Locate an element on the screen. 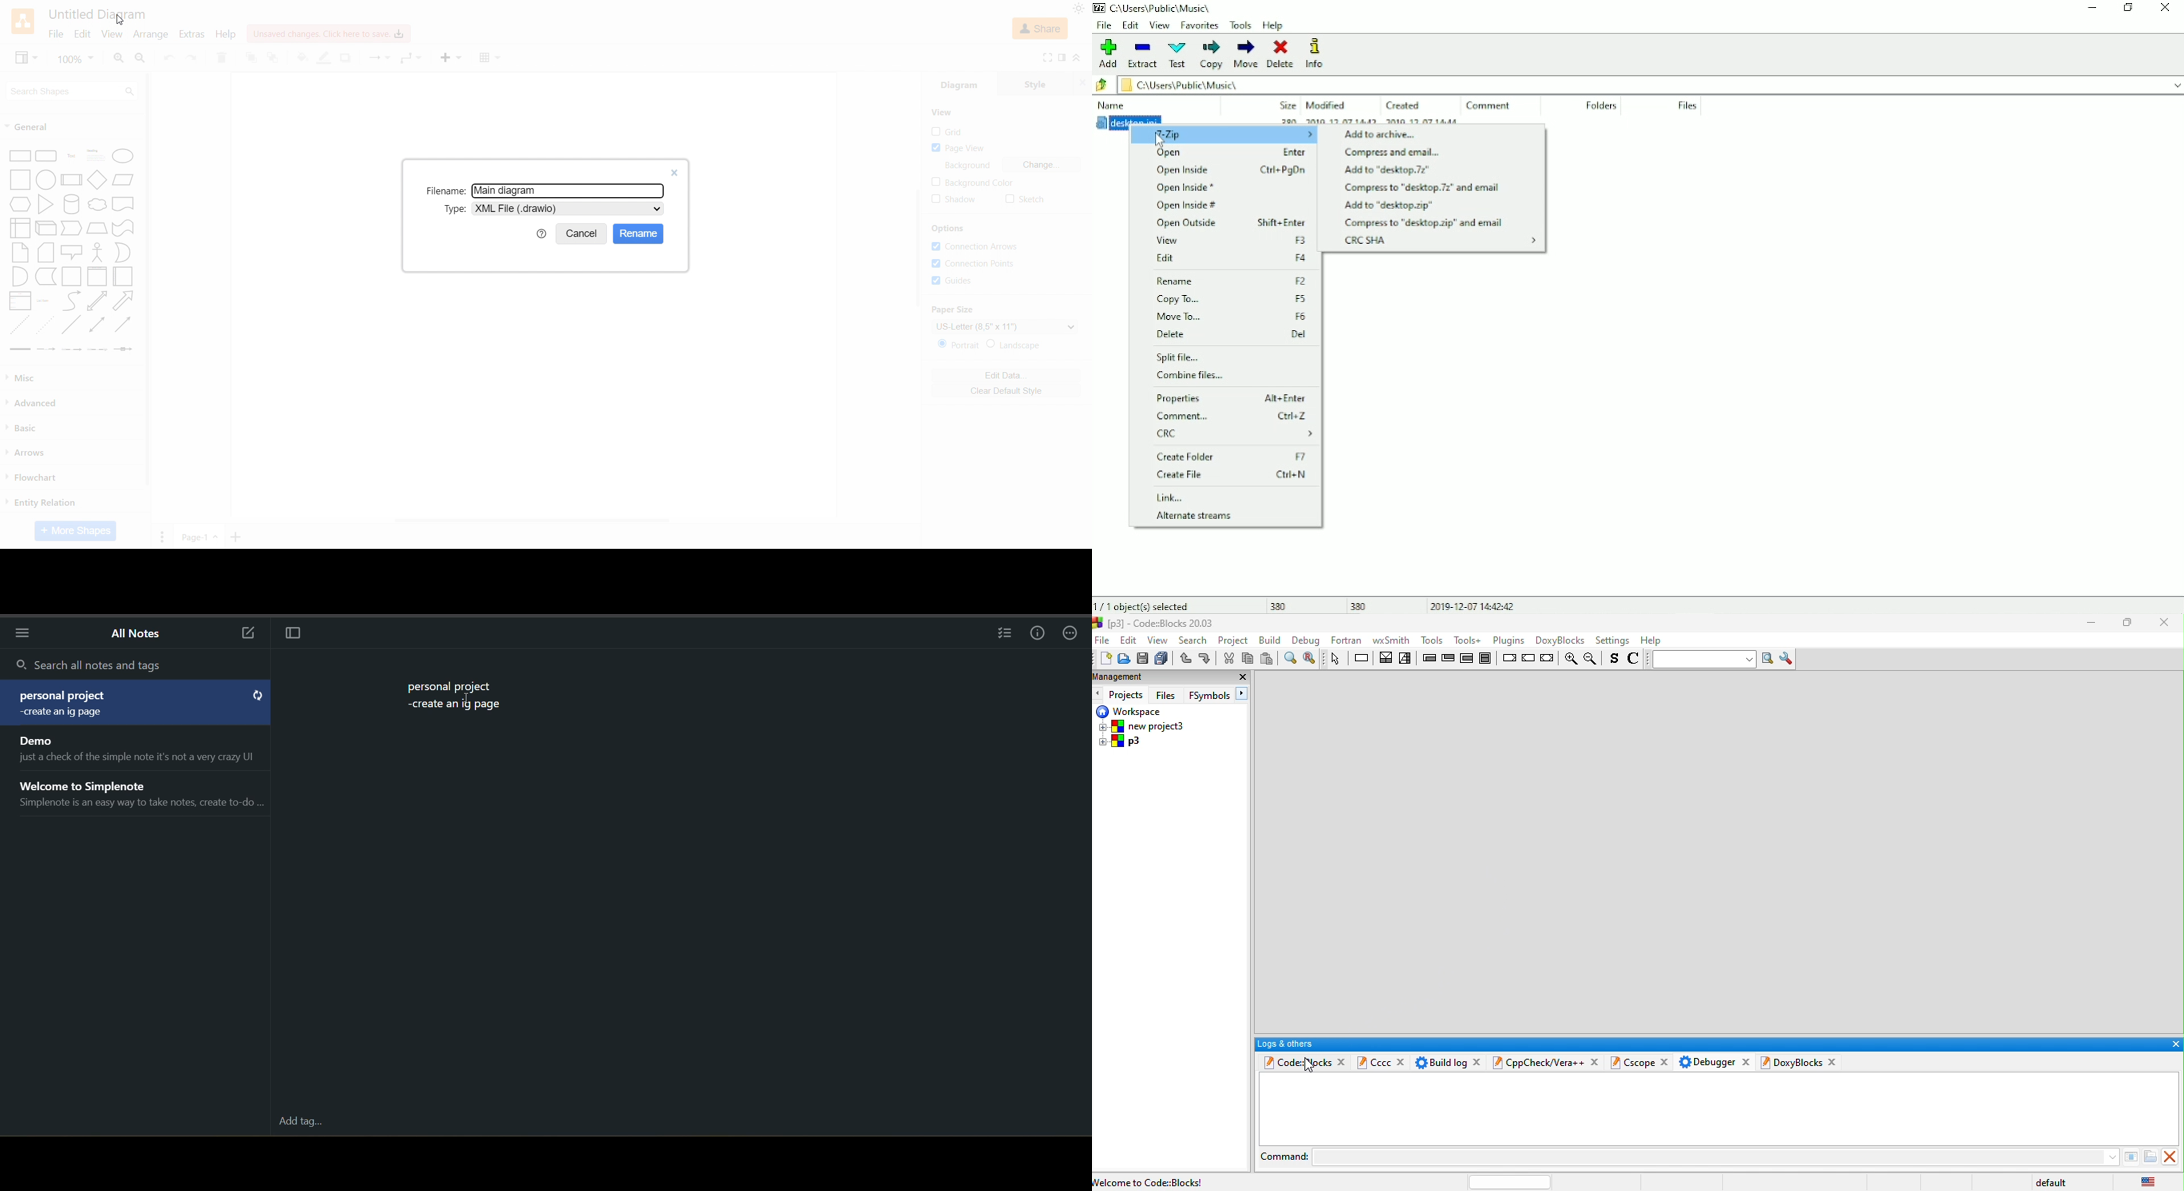  Landscape  is located at coordinates (1015, 345).